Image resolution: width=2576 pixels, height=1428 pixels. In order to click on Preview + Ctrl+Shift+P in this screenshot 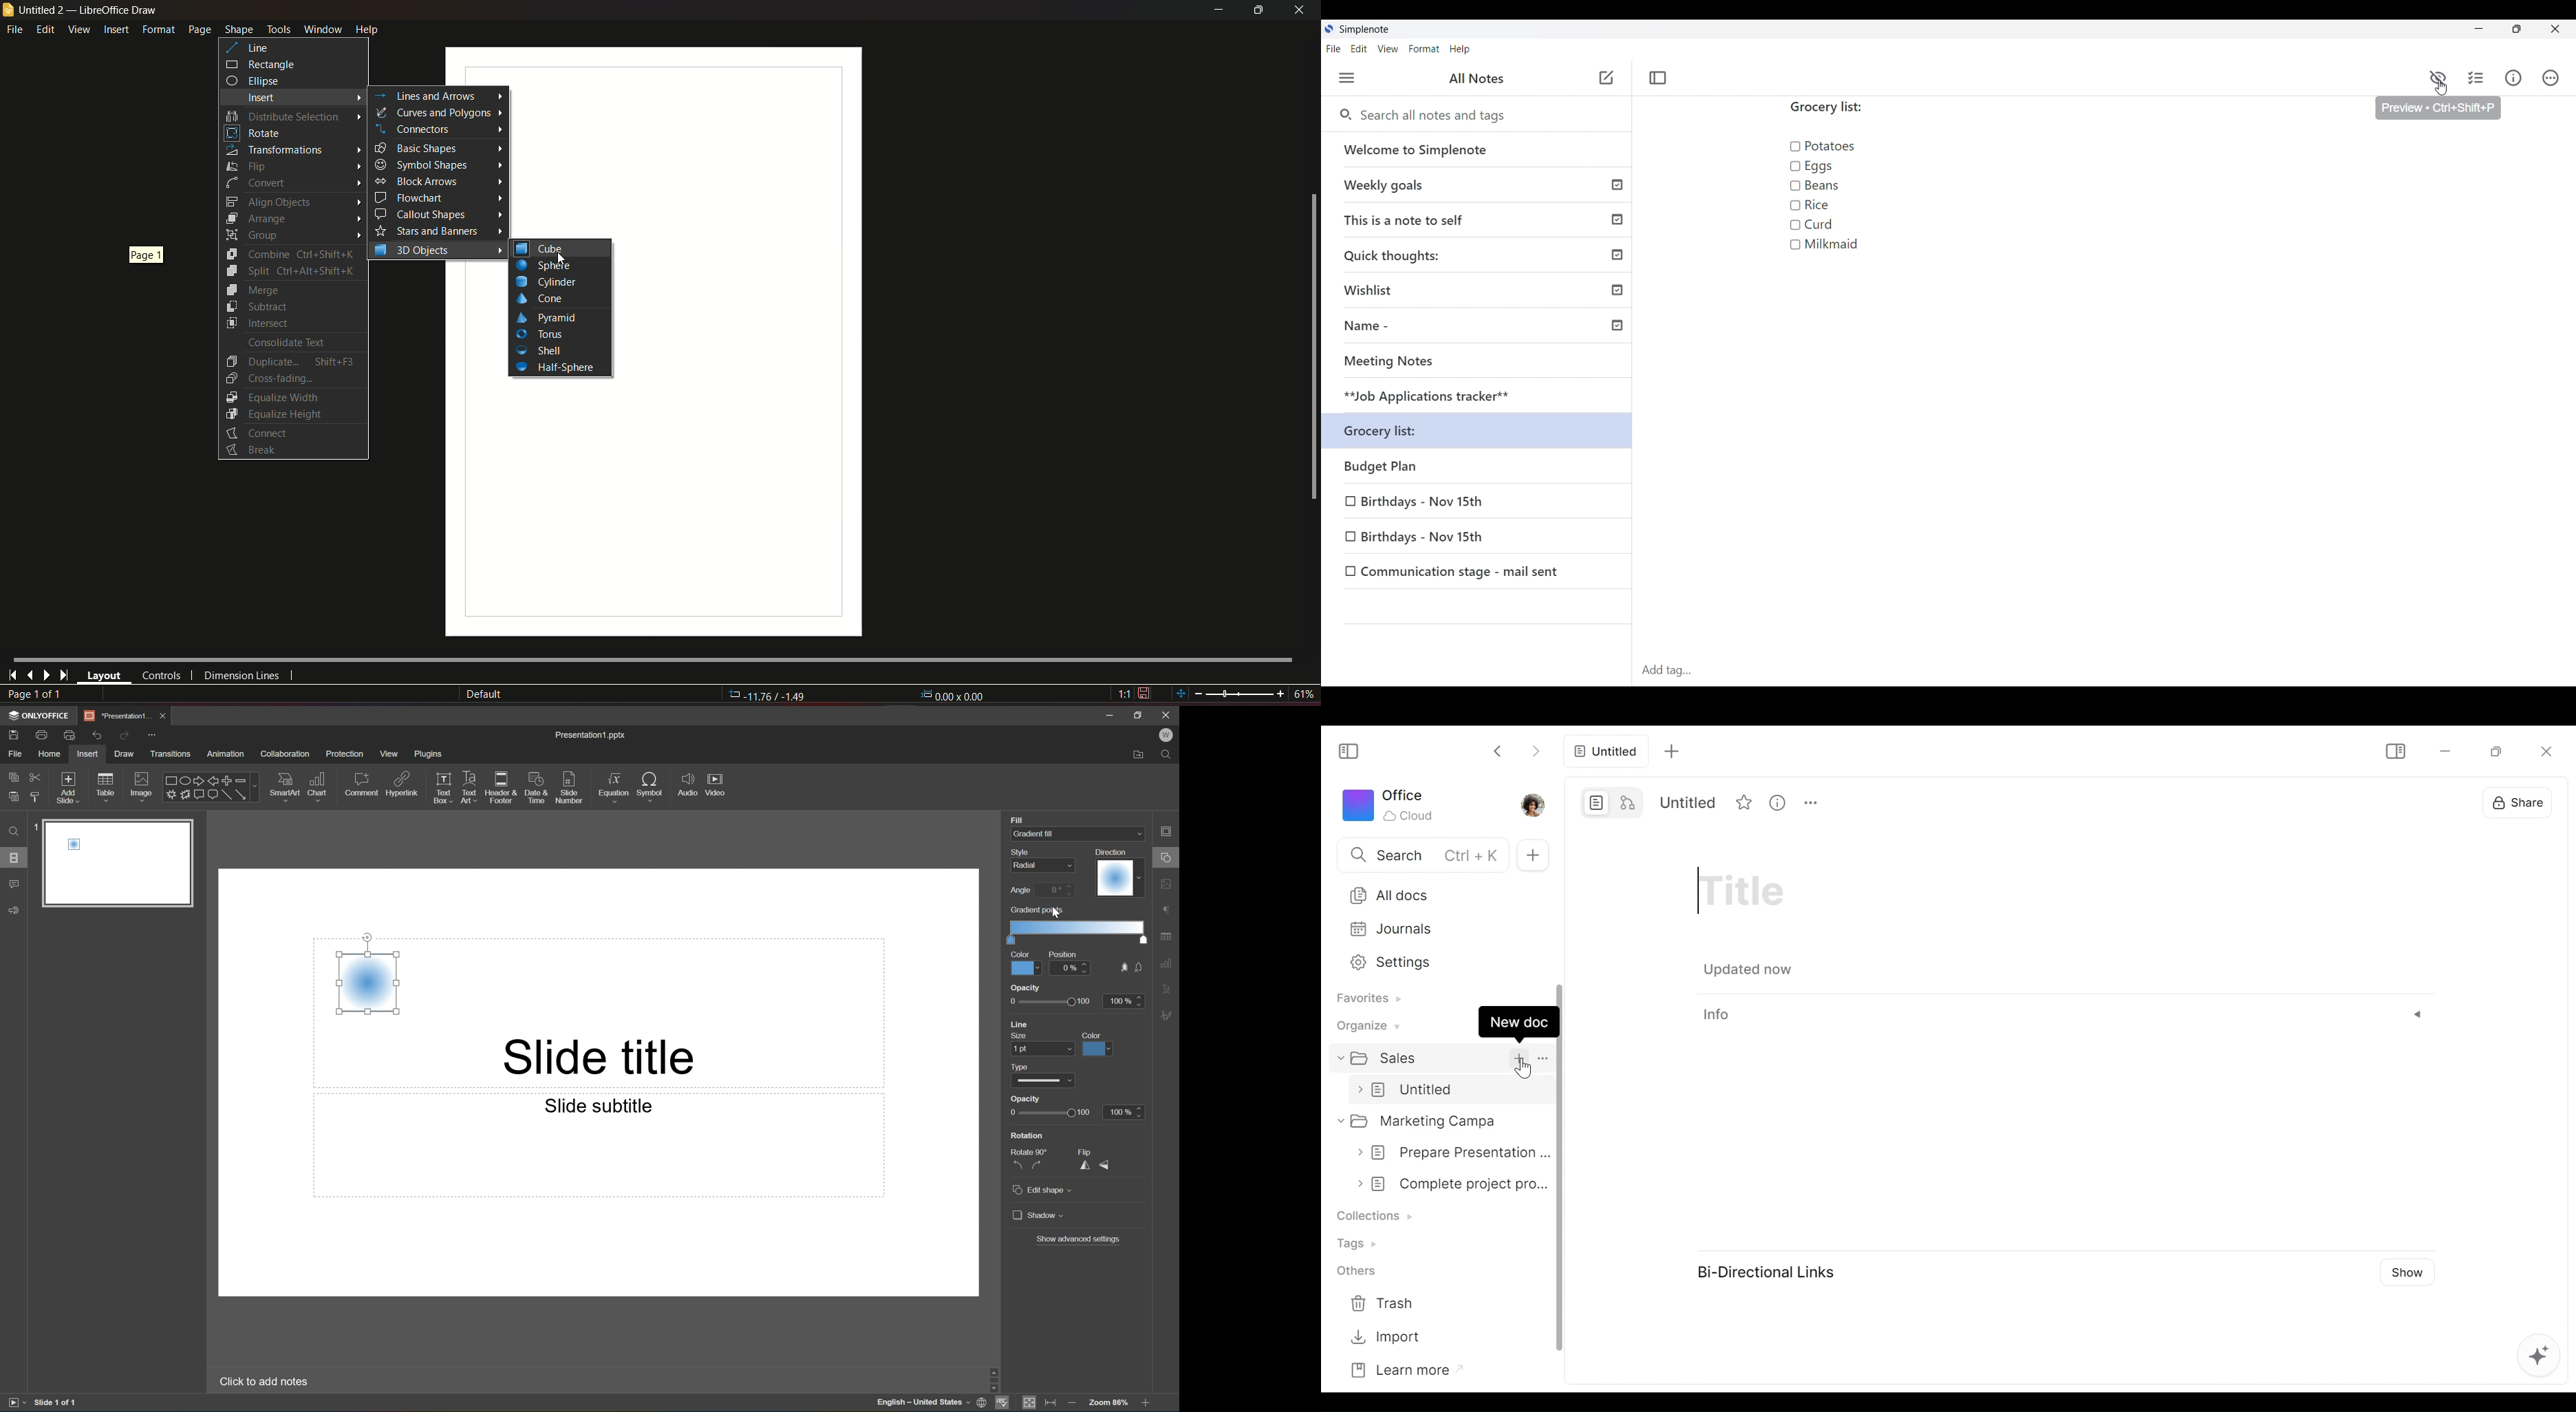, I will do `click(2438, 109)`.